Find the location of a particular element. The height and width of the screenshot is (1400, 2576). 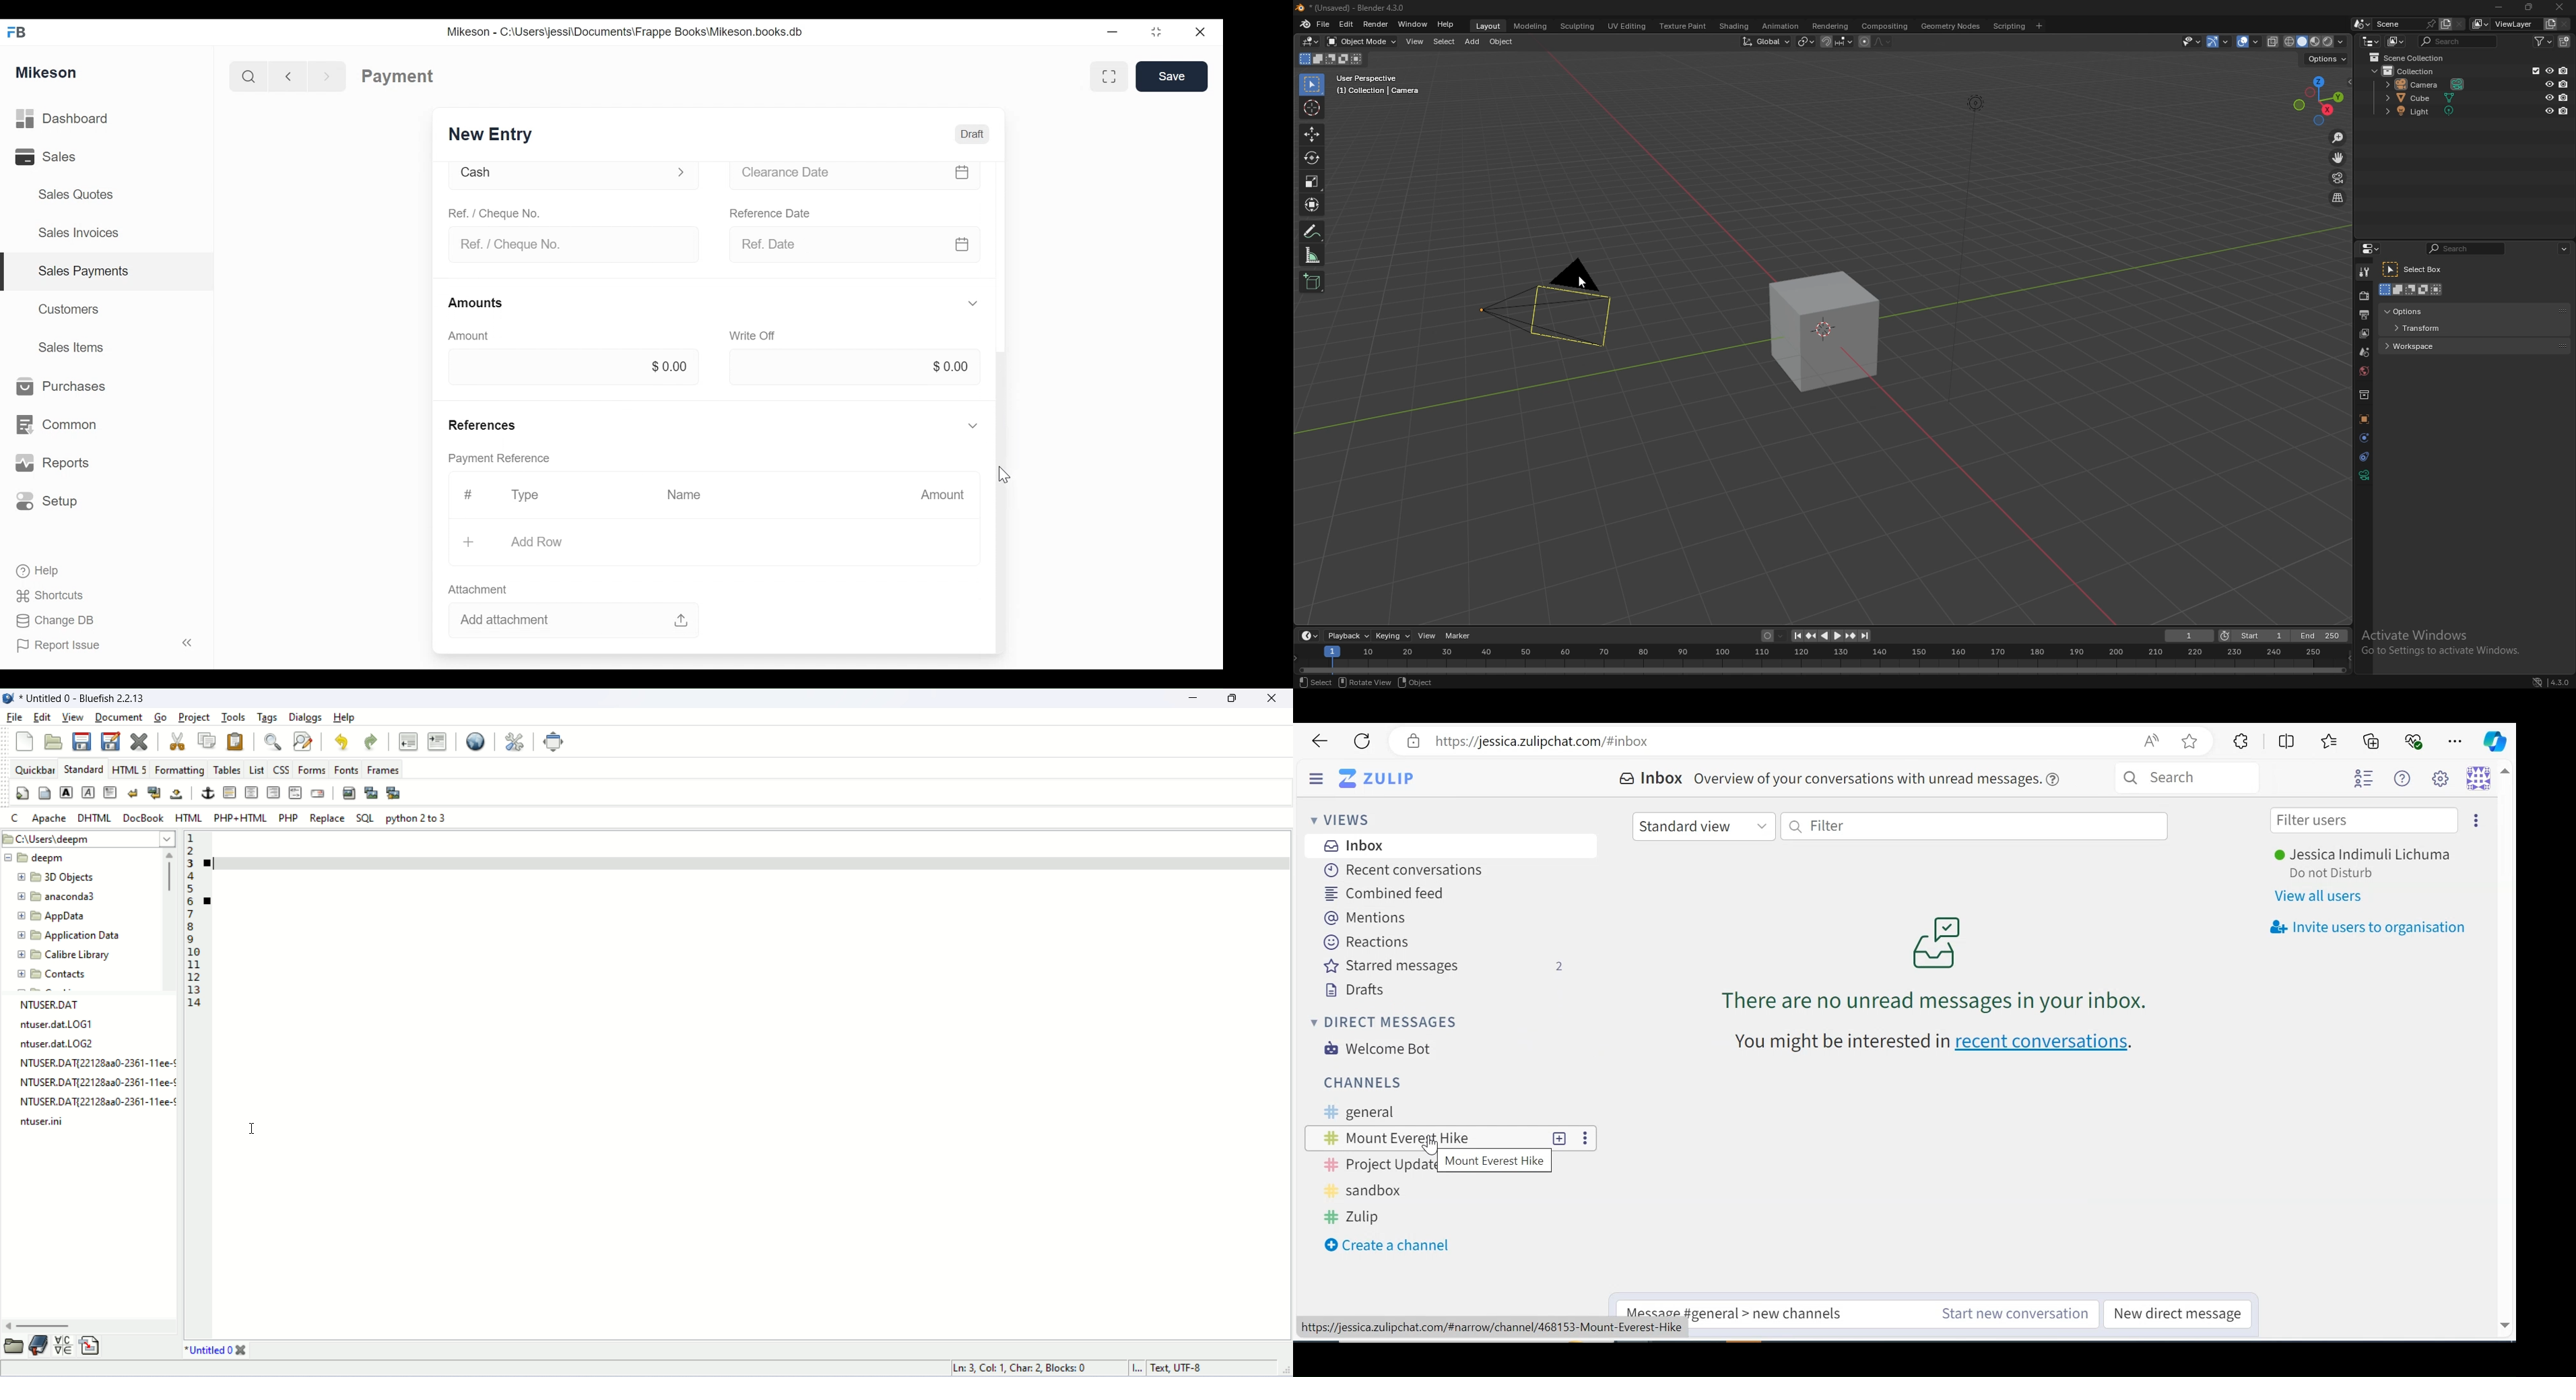

New Entry is located at coordinates (490, 133).